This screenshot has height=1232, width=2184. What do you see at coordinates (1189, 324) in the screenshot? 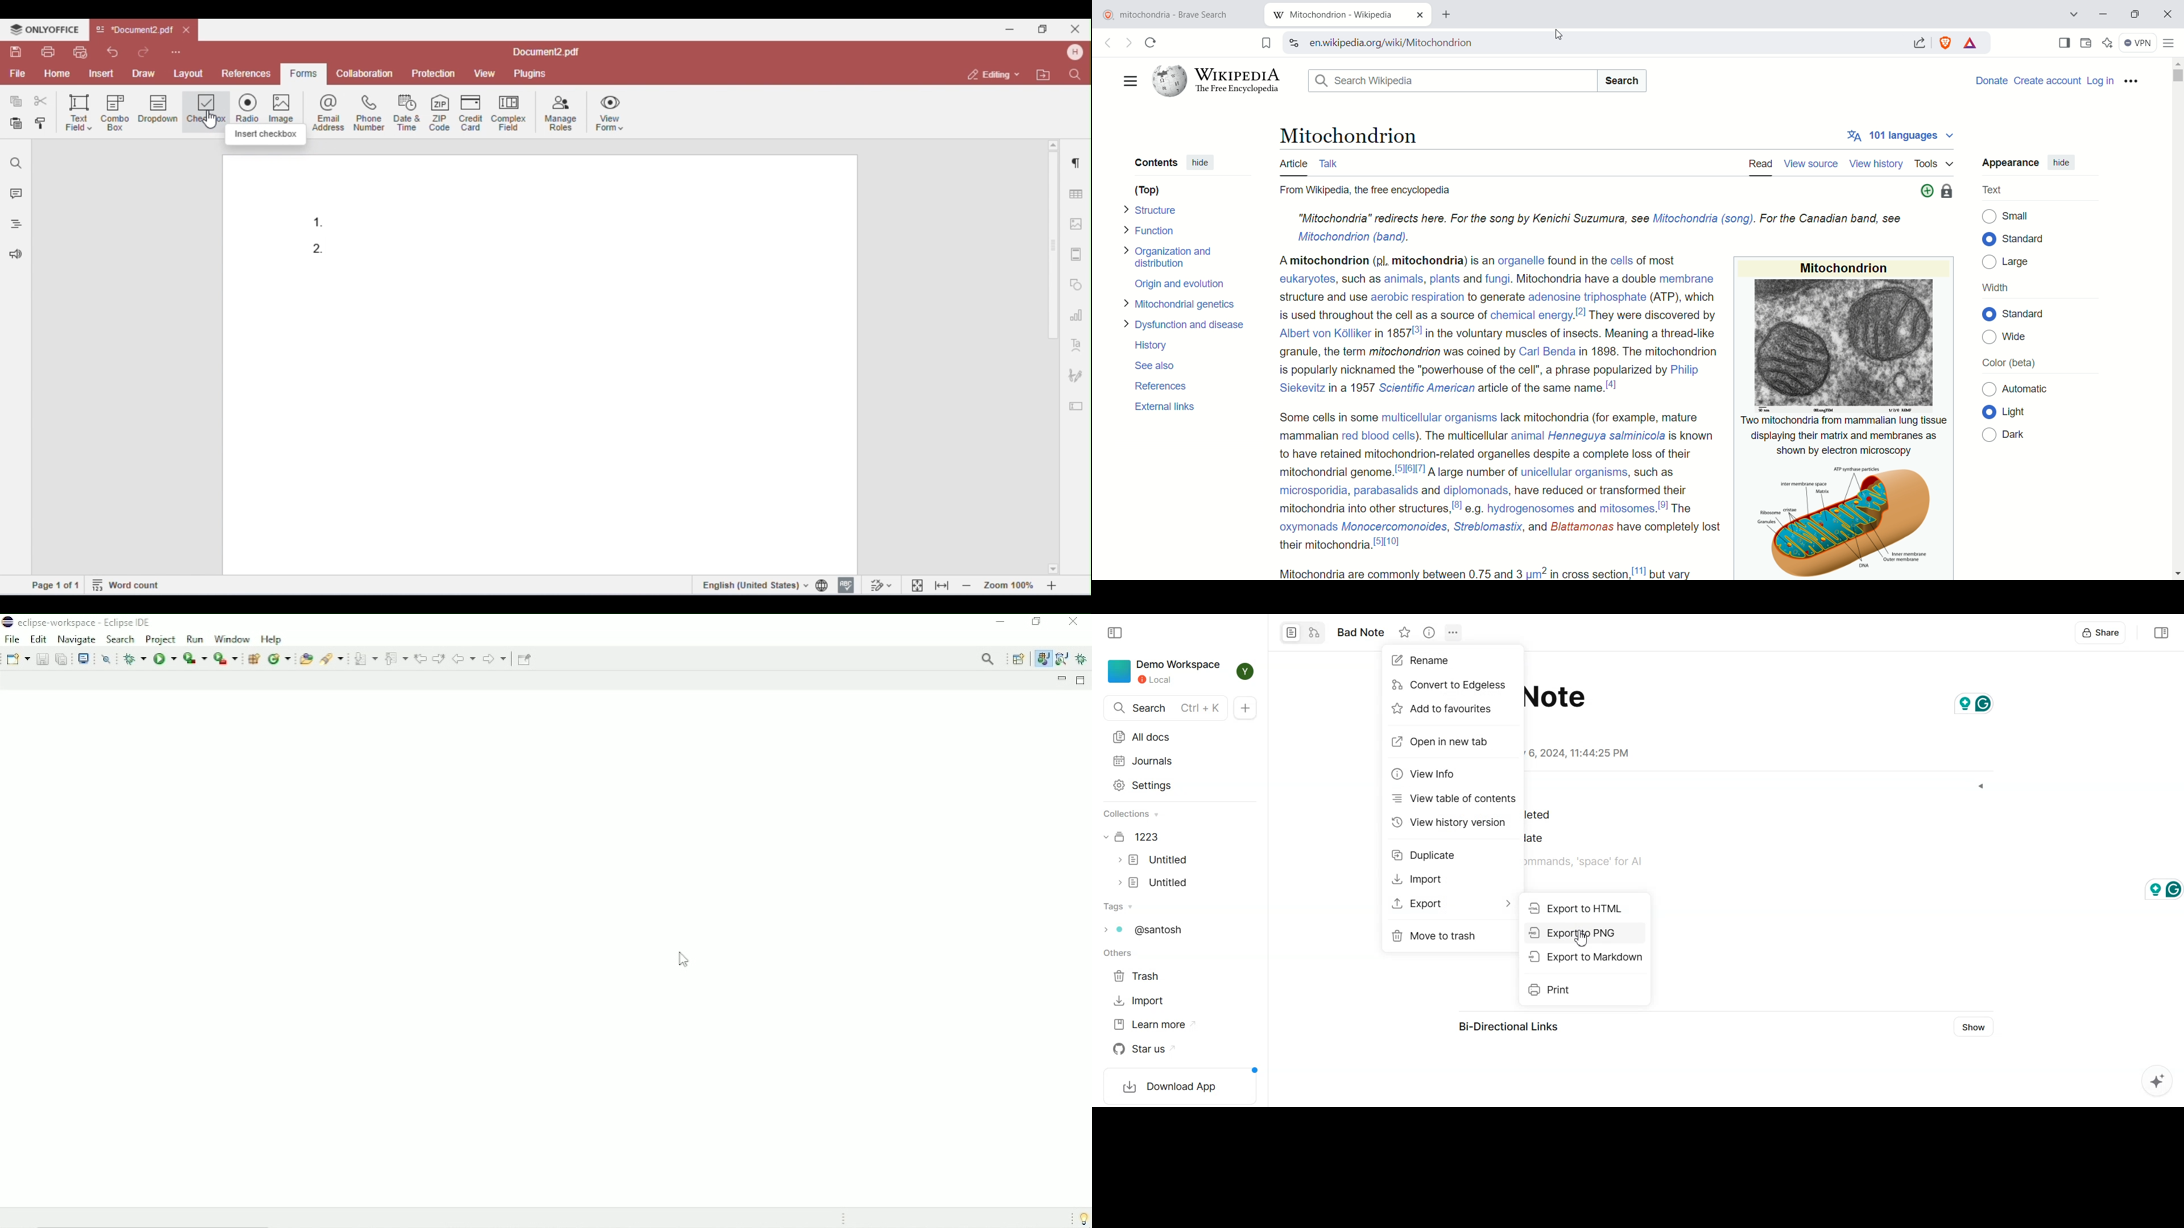
I see `> Dysfunction and disease` at bounding box center [1189, 324].